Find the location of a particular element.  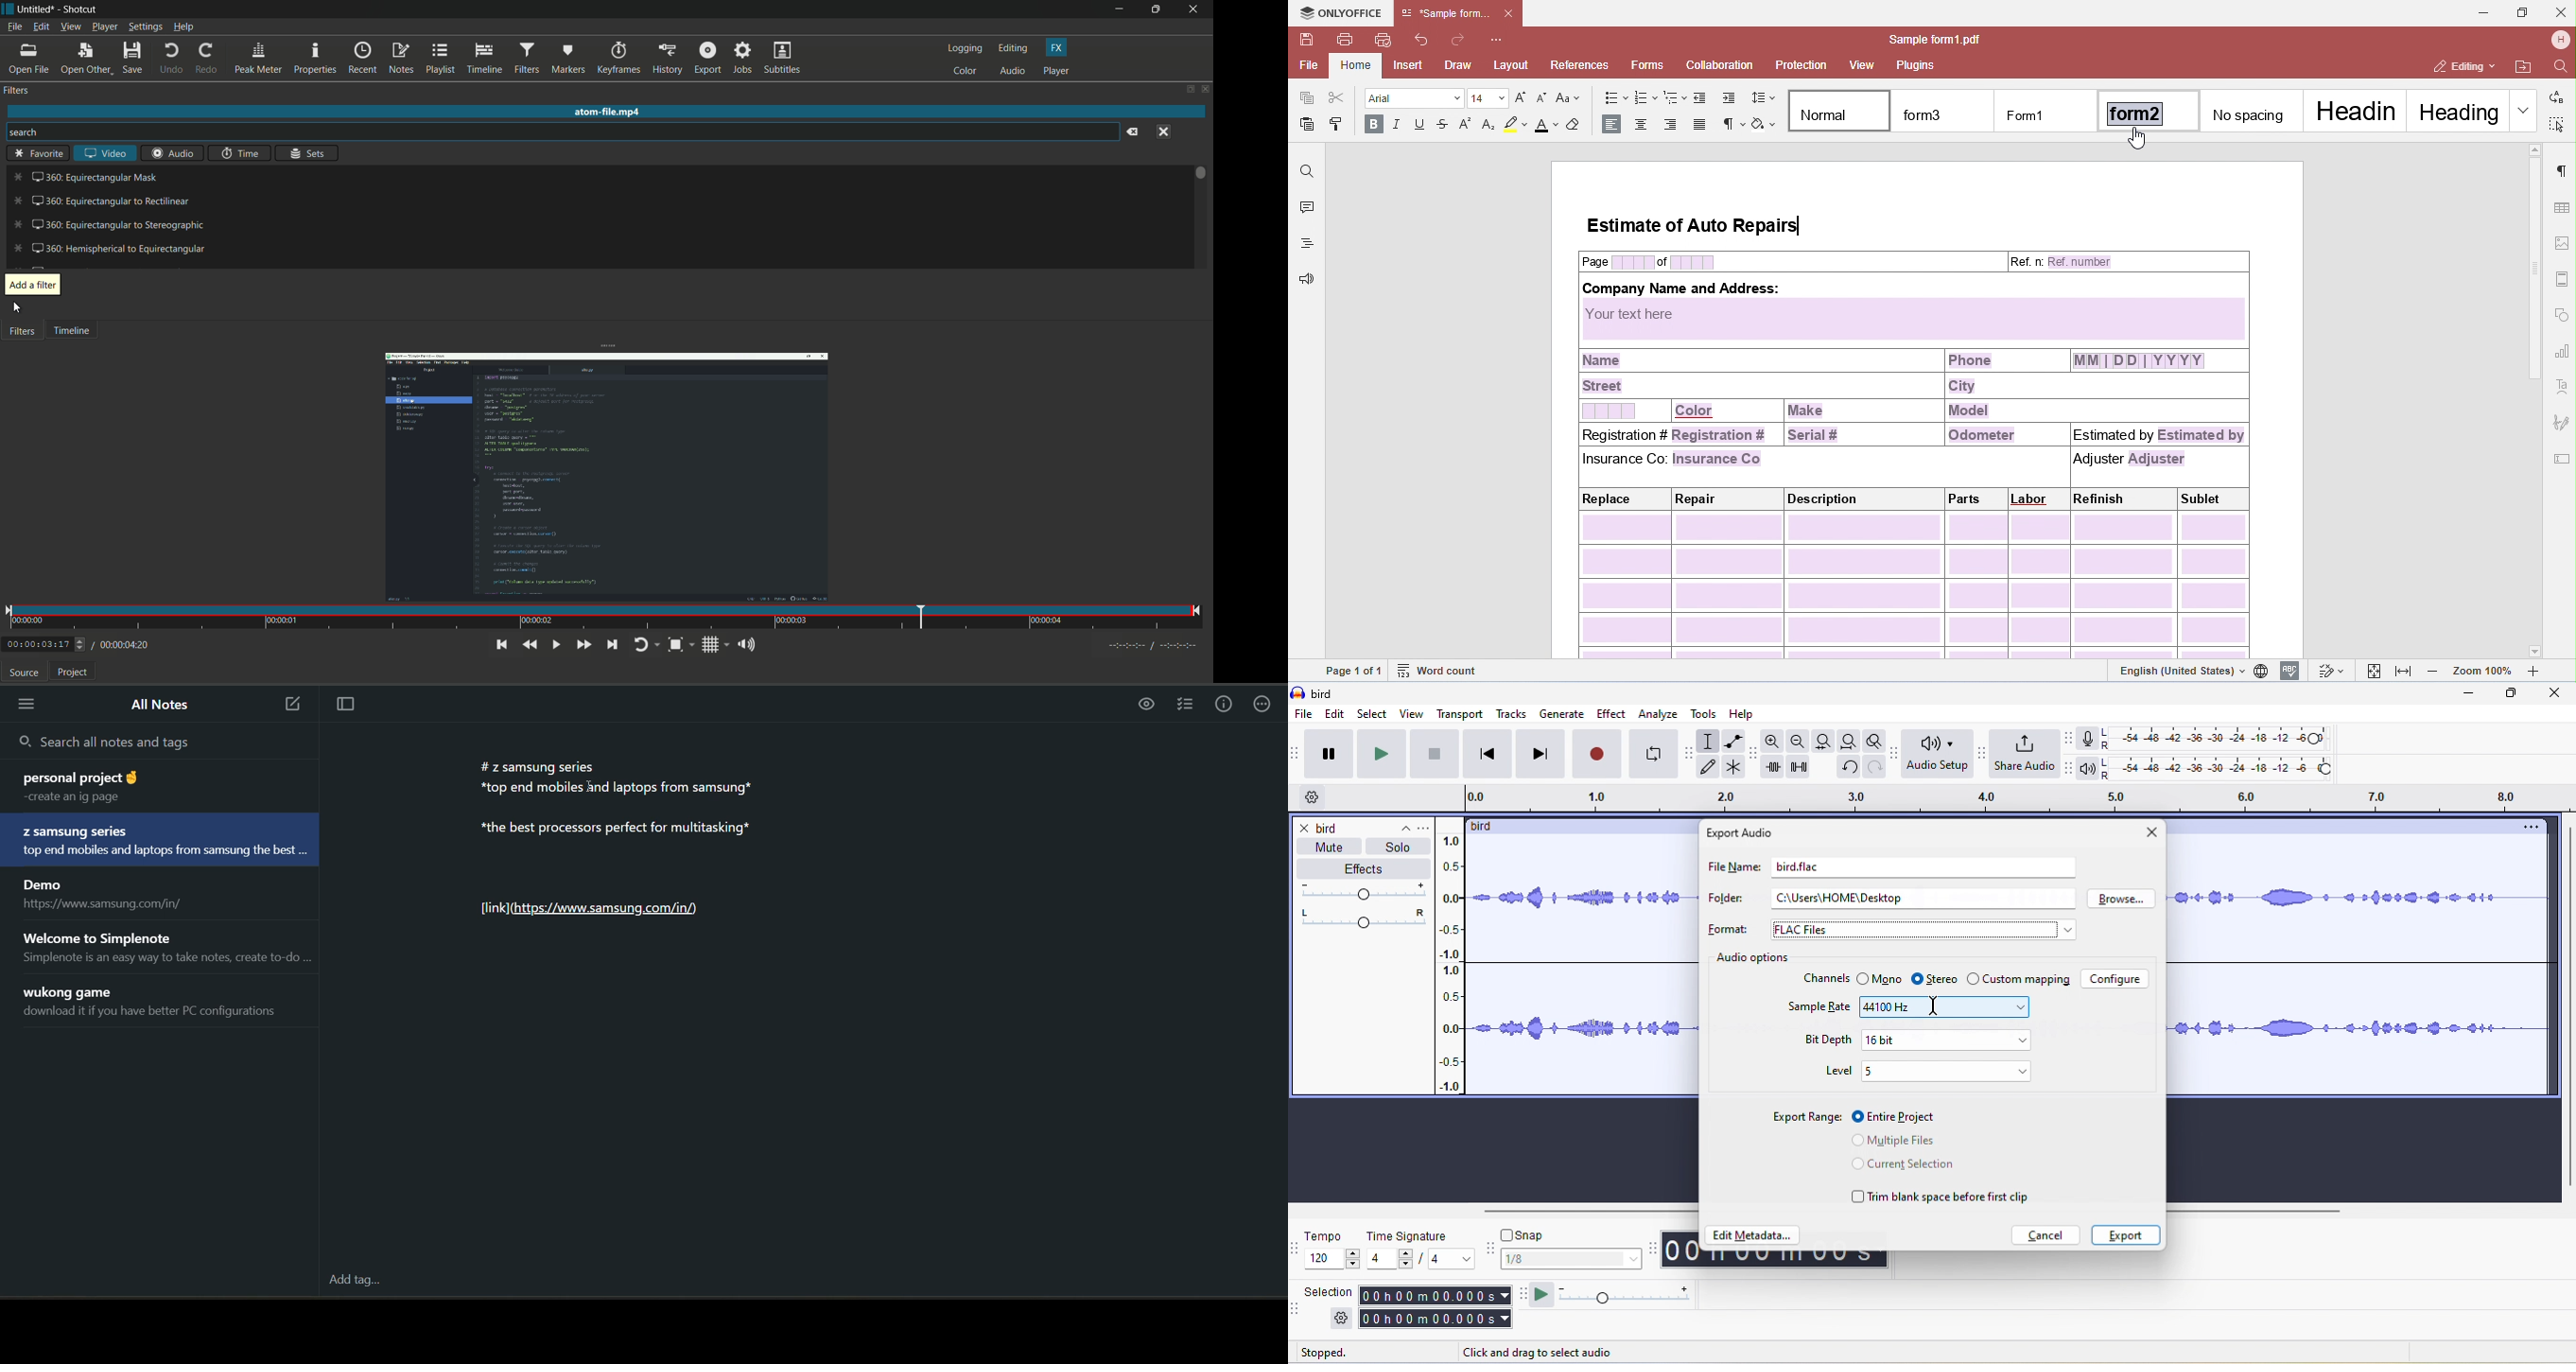

multiple files is located at coordinates (1891, 1140).